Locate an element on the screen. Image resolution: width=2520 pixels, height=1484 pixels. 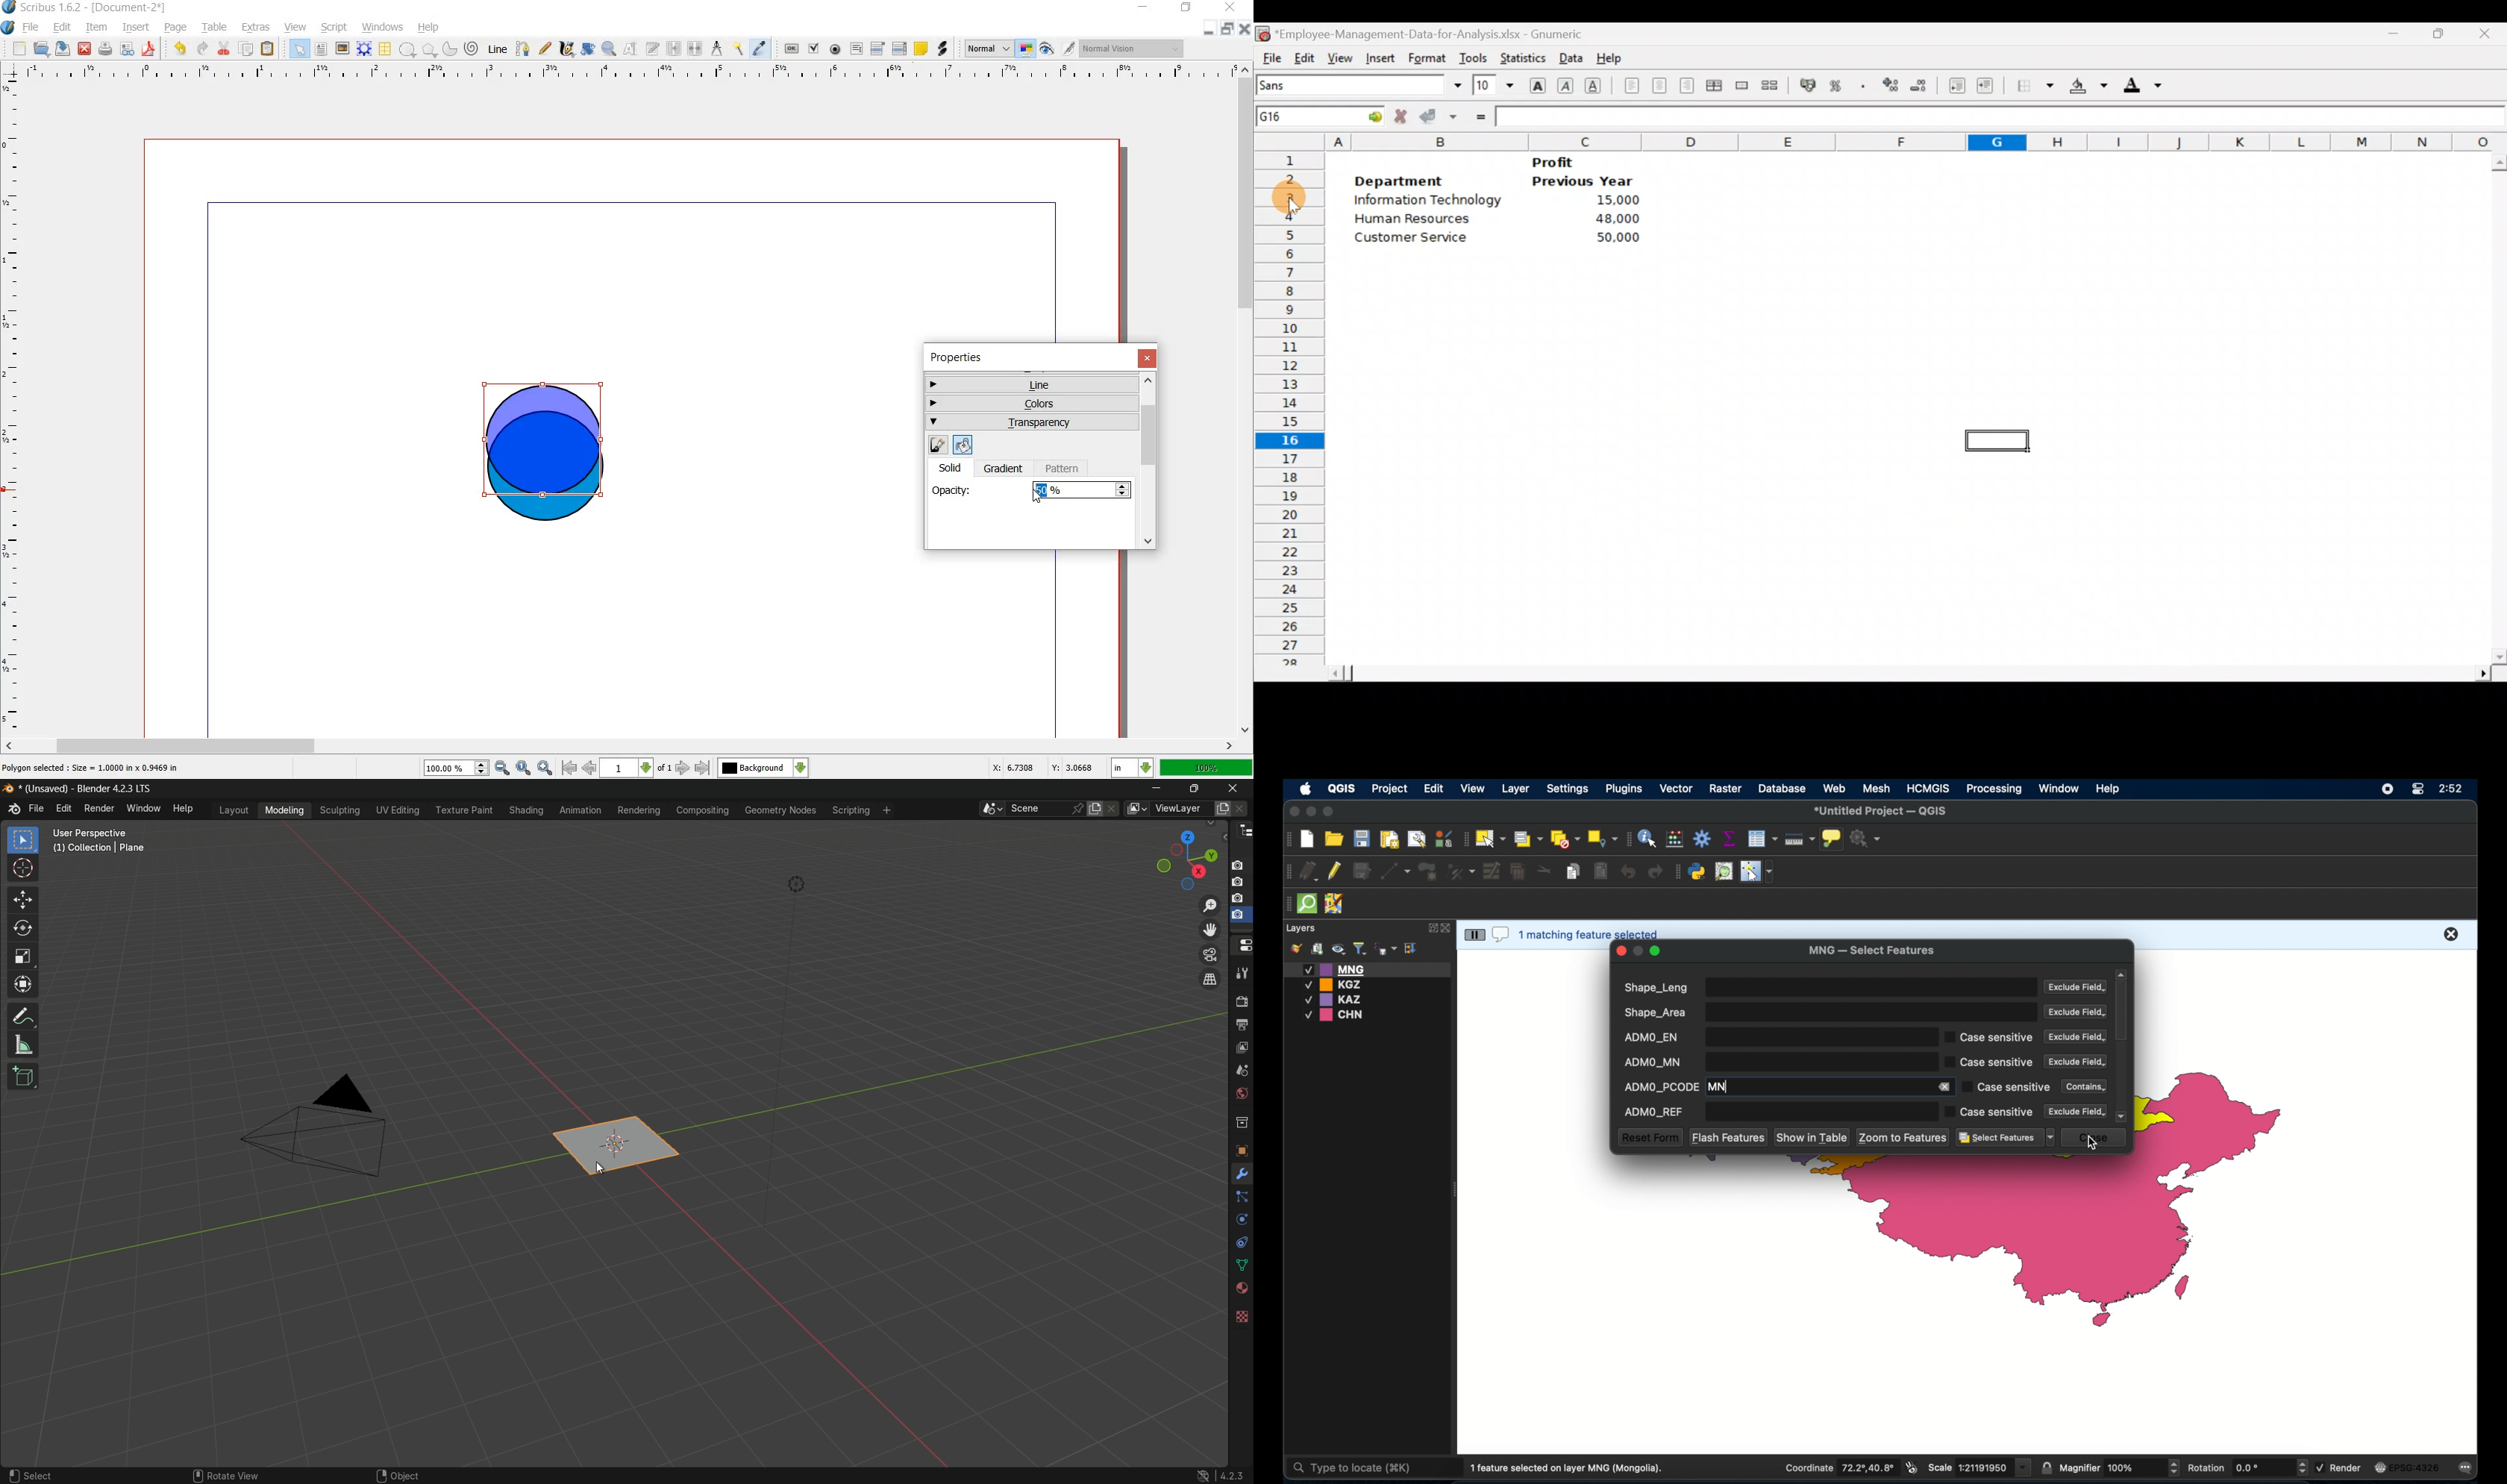
filter legend is located at coordinates (1359, 949).